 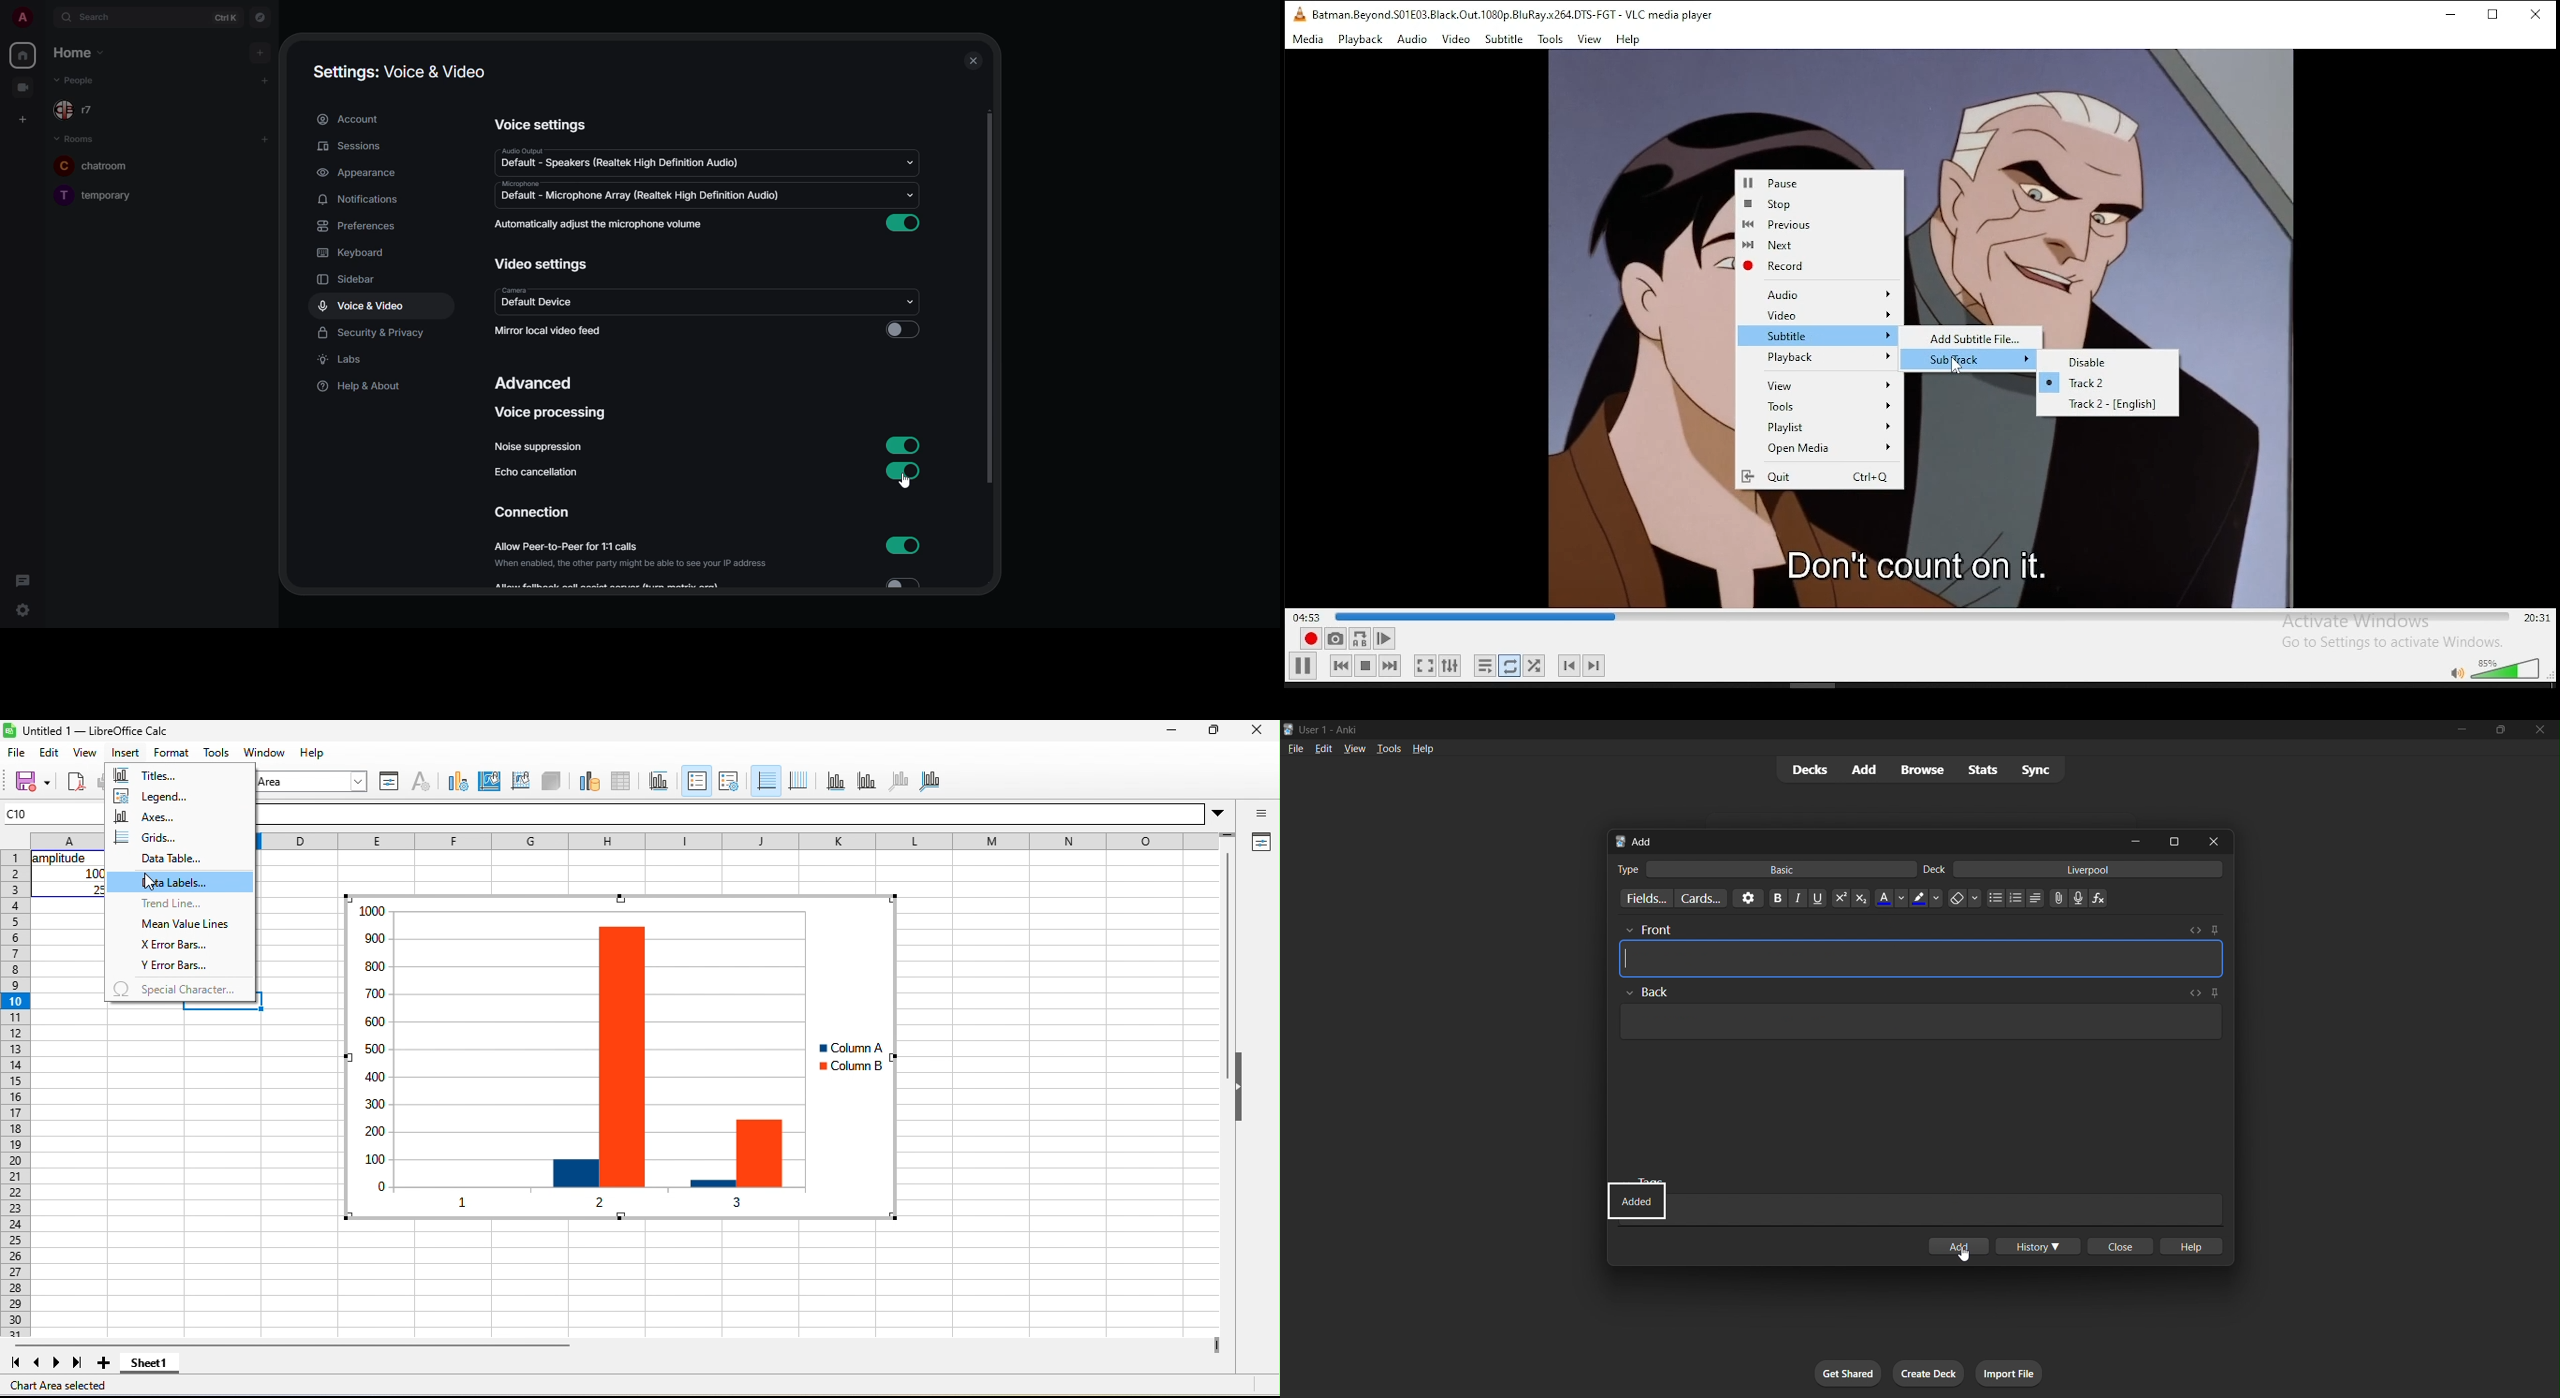 I want to click on search, so click(x=99, y=17).